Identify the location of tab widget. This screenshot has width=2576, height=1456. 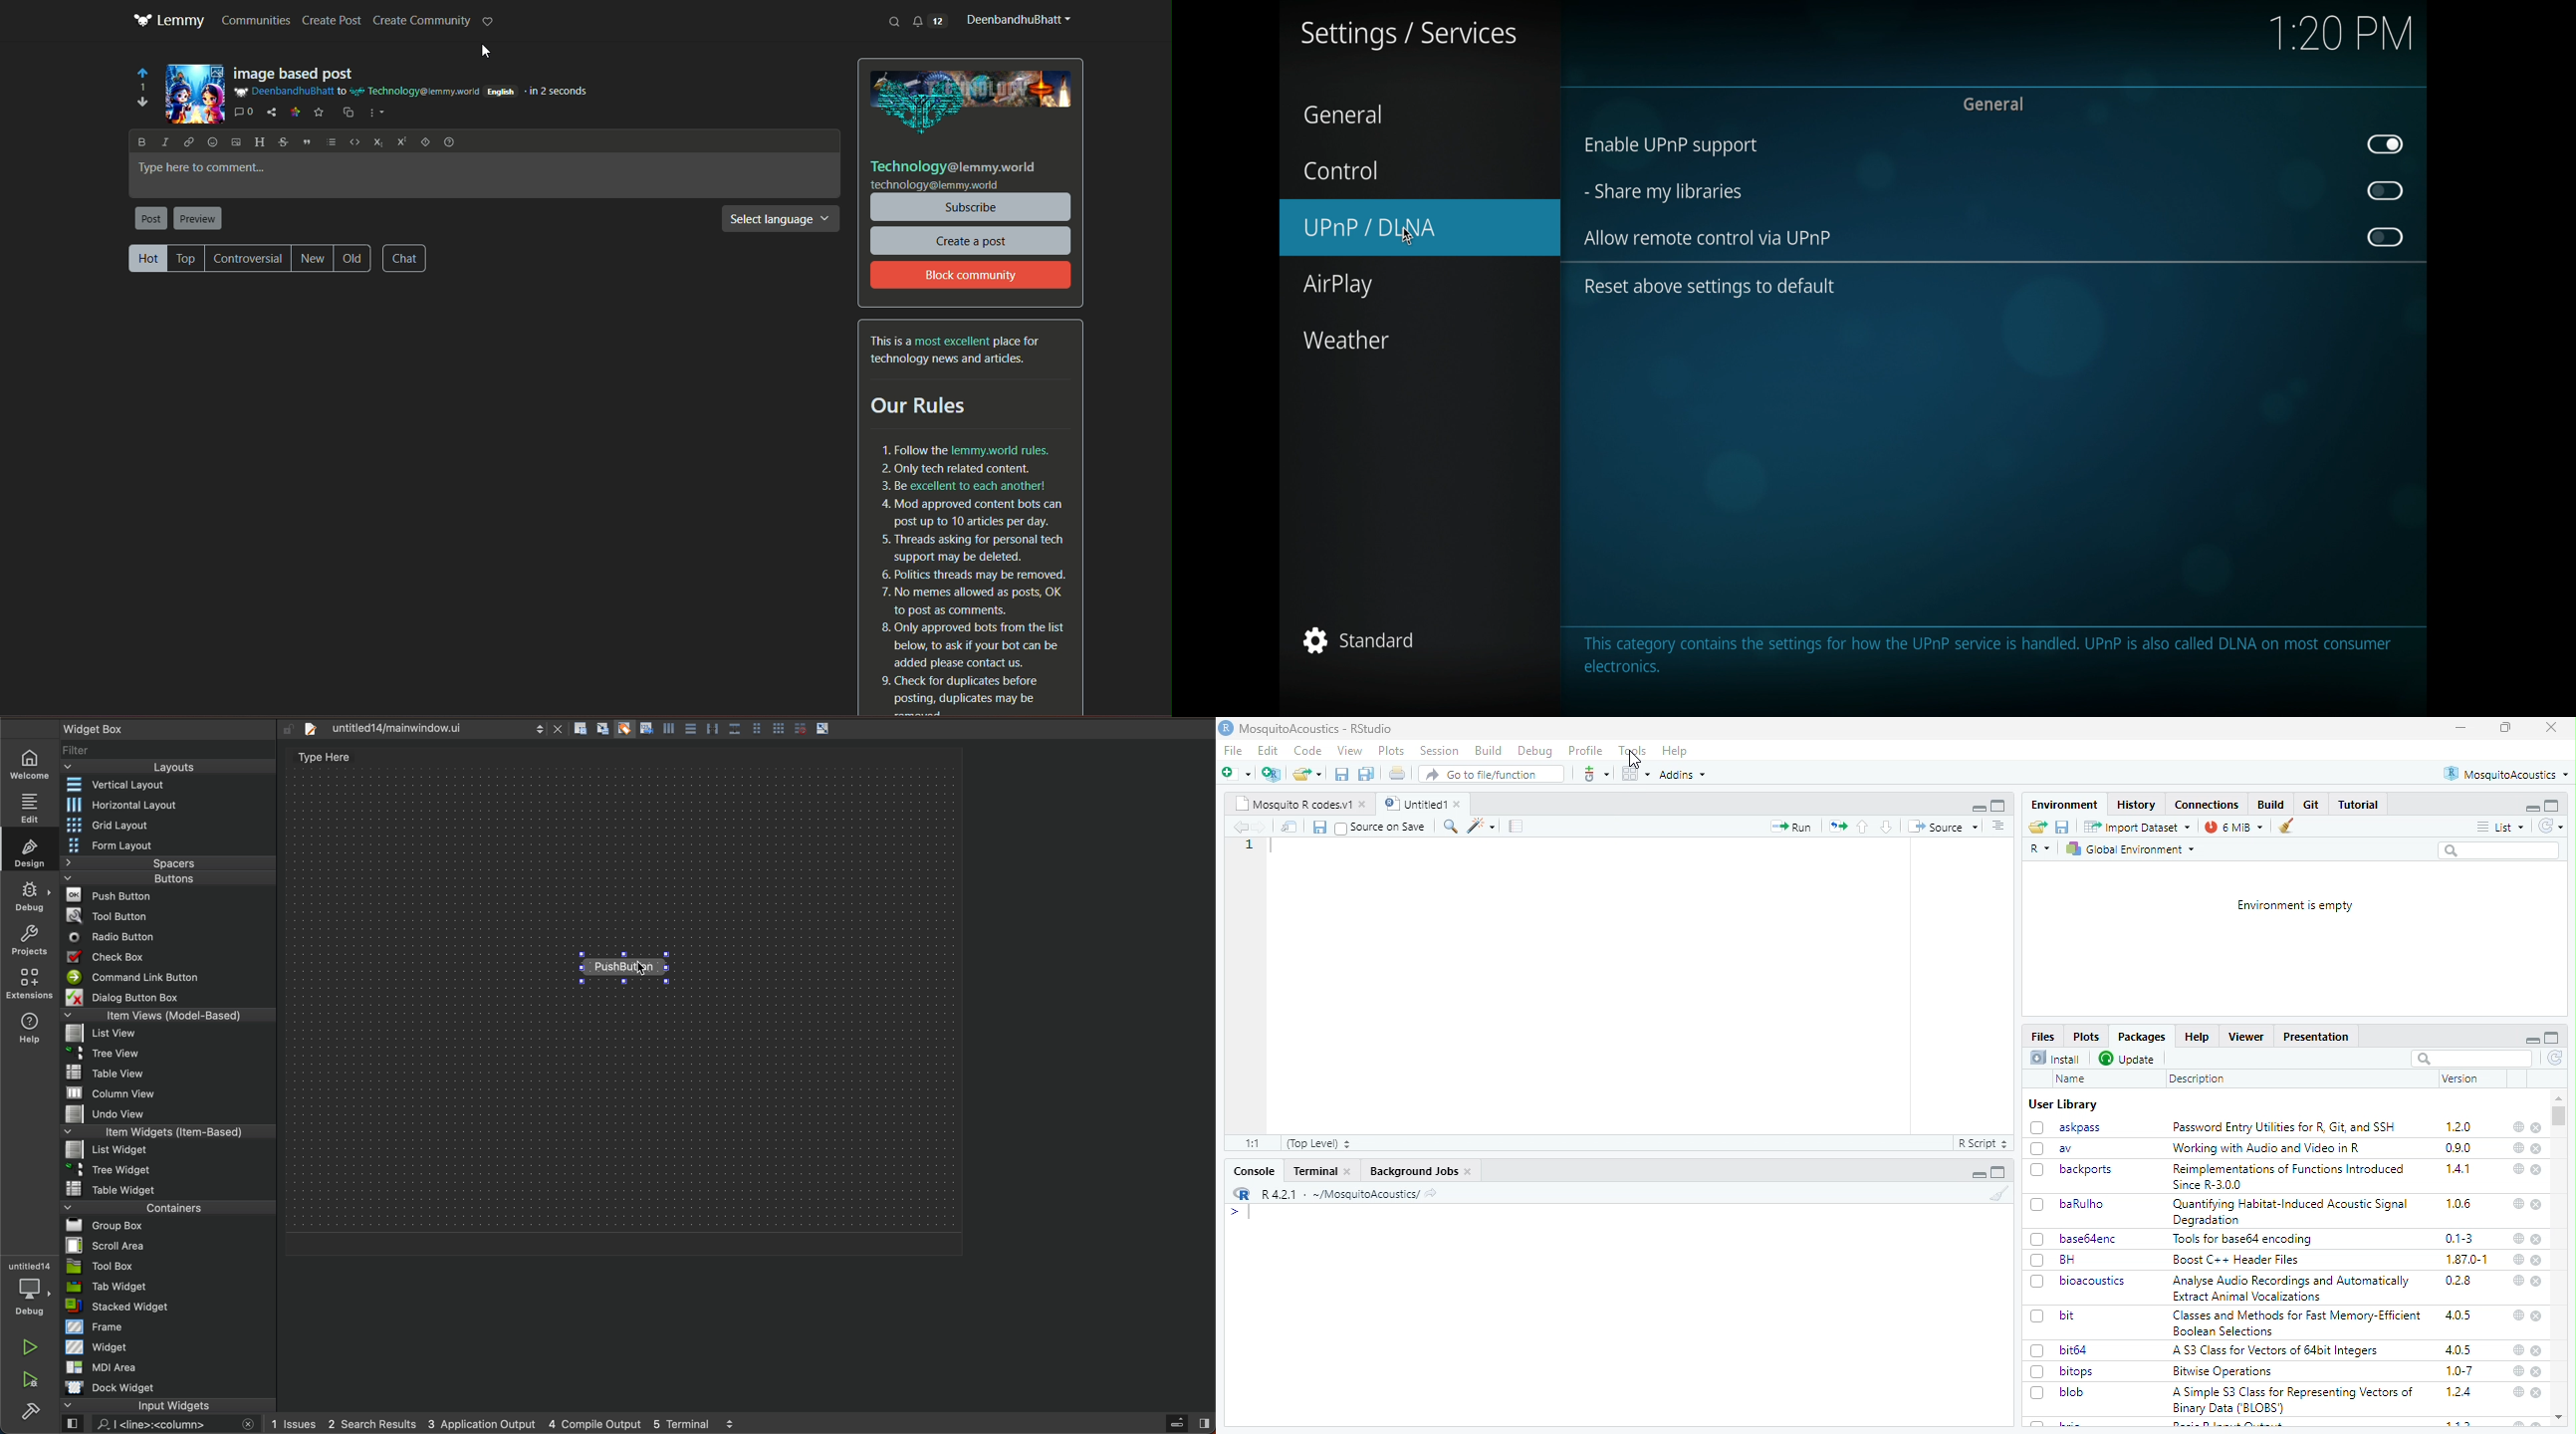
(168, 1287).